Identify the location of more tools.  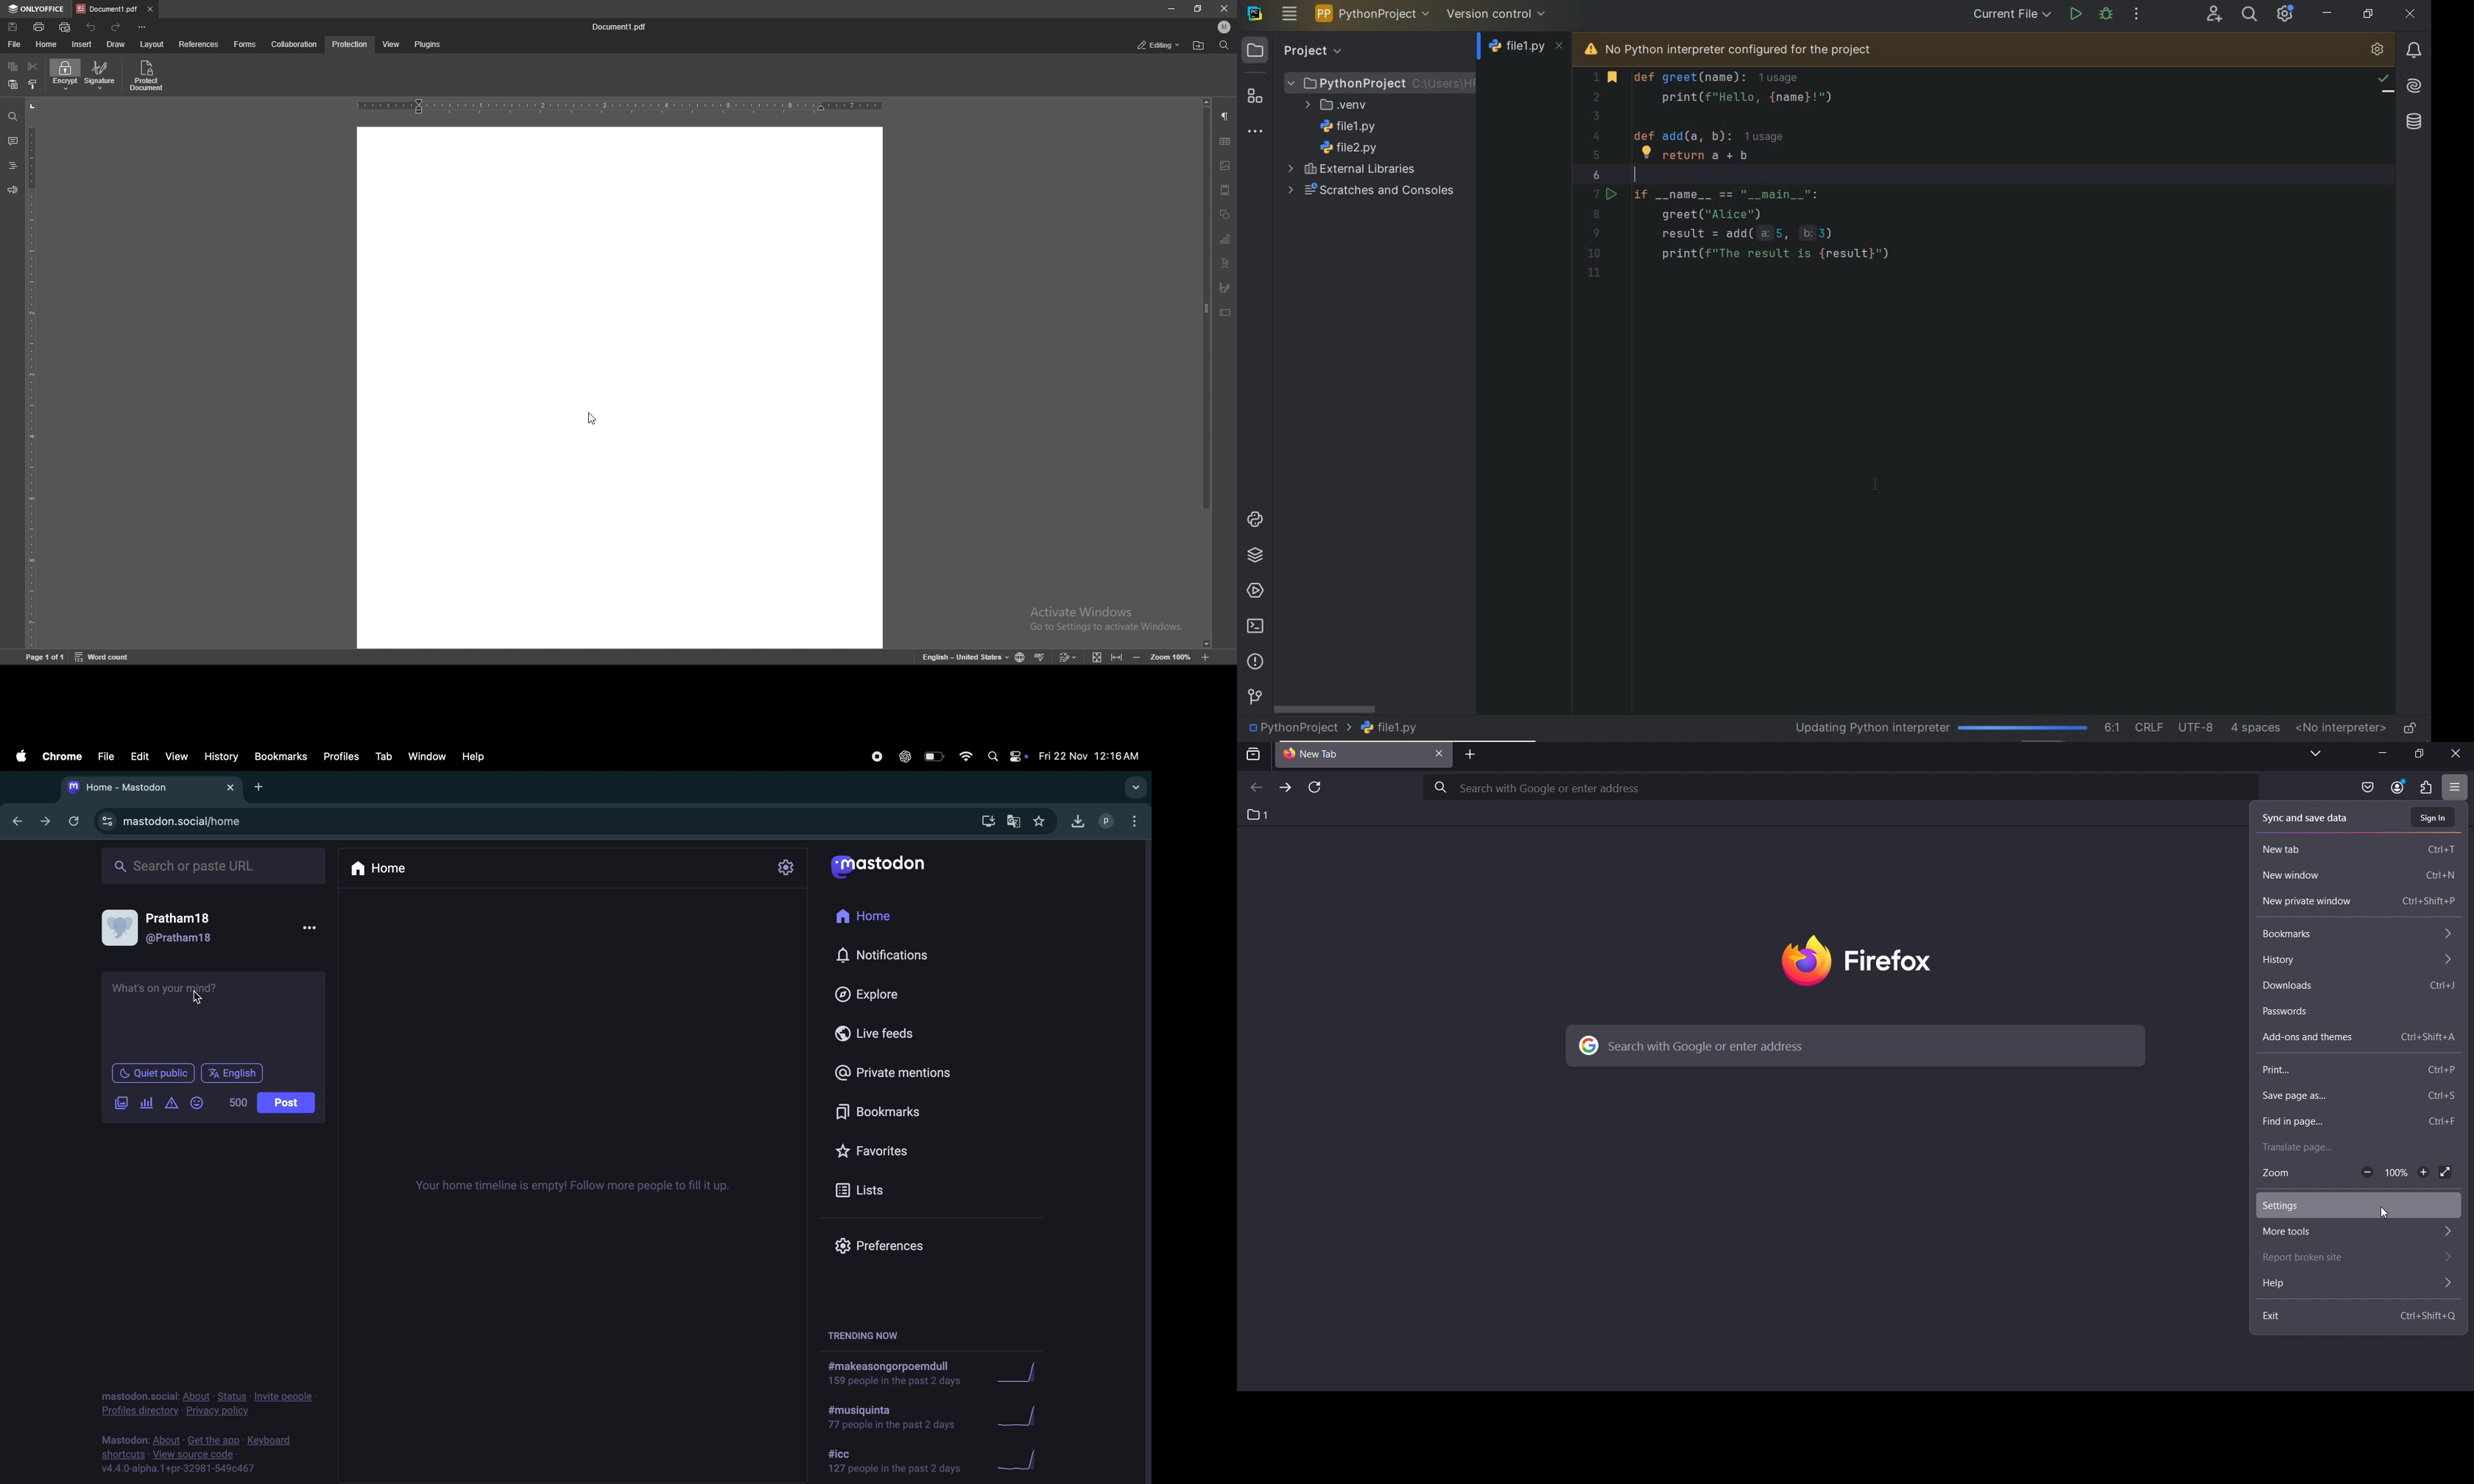
(2352, 1231).